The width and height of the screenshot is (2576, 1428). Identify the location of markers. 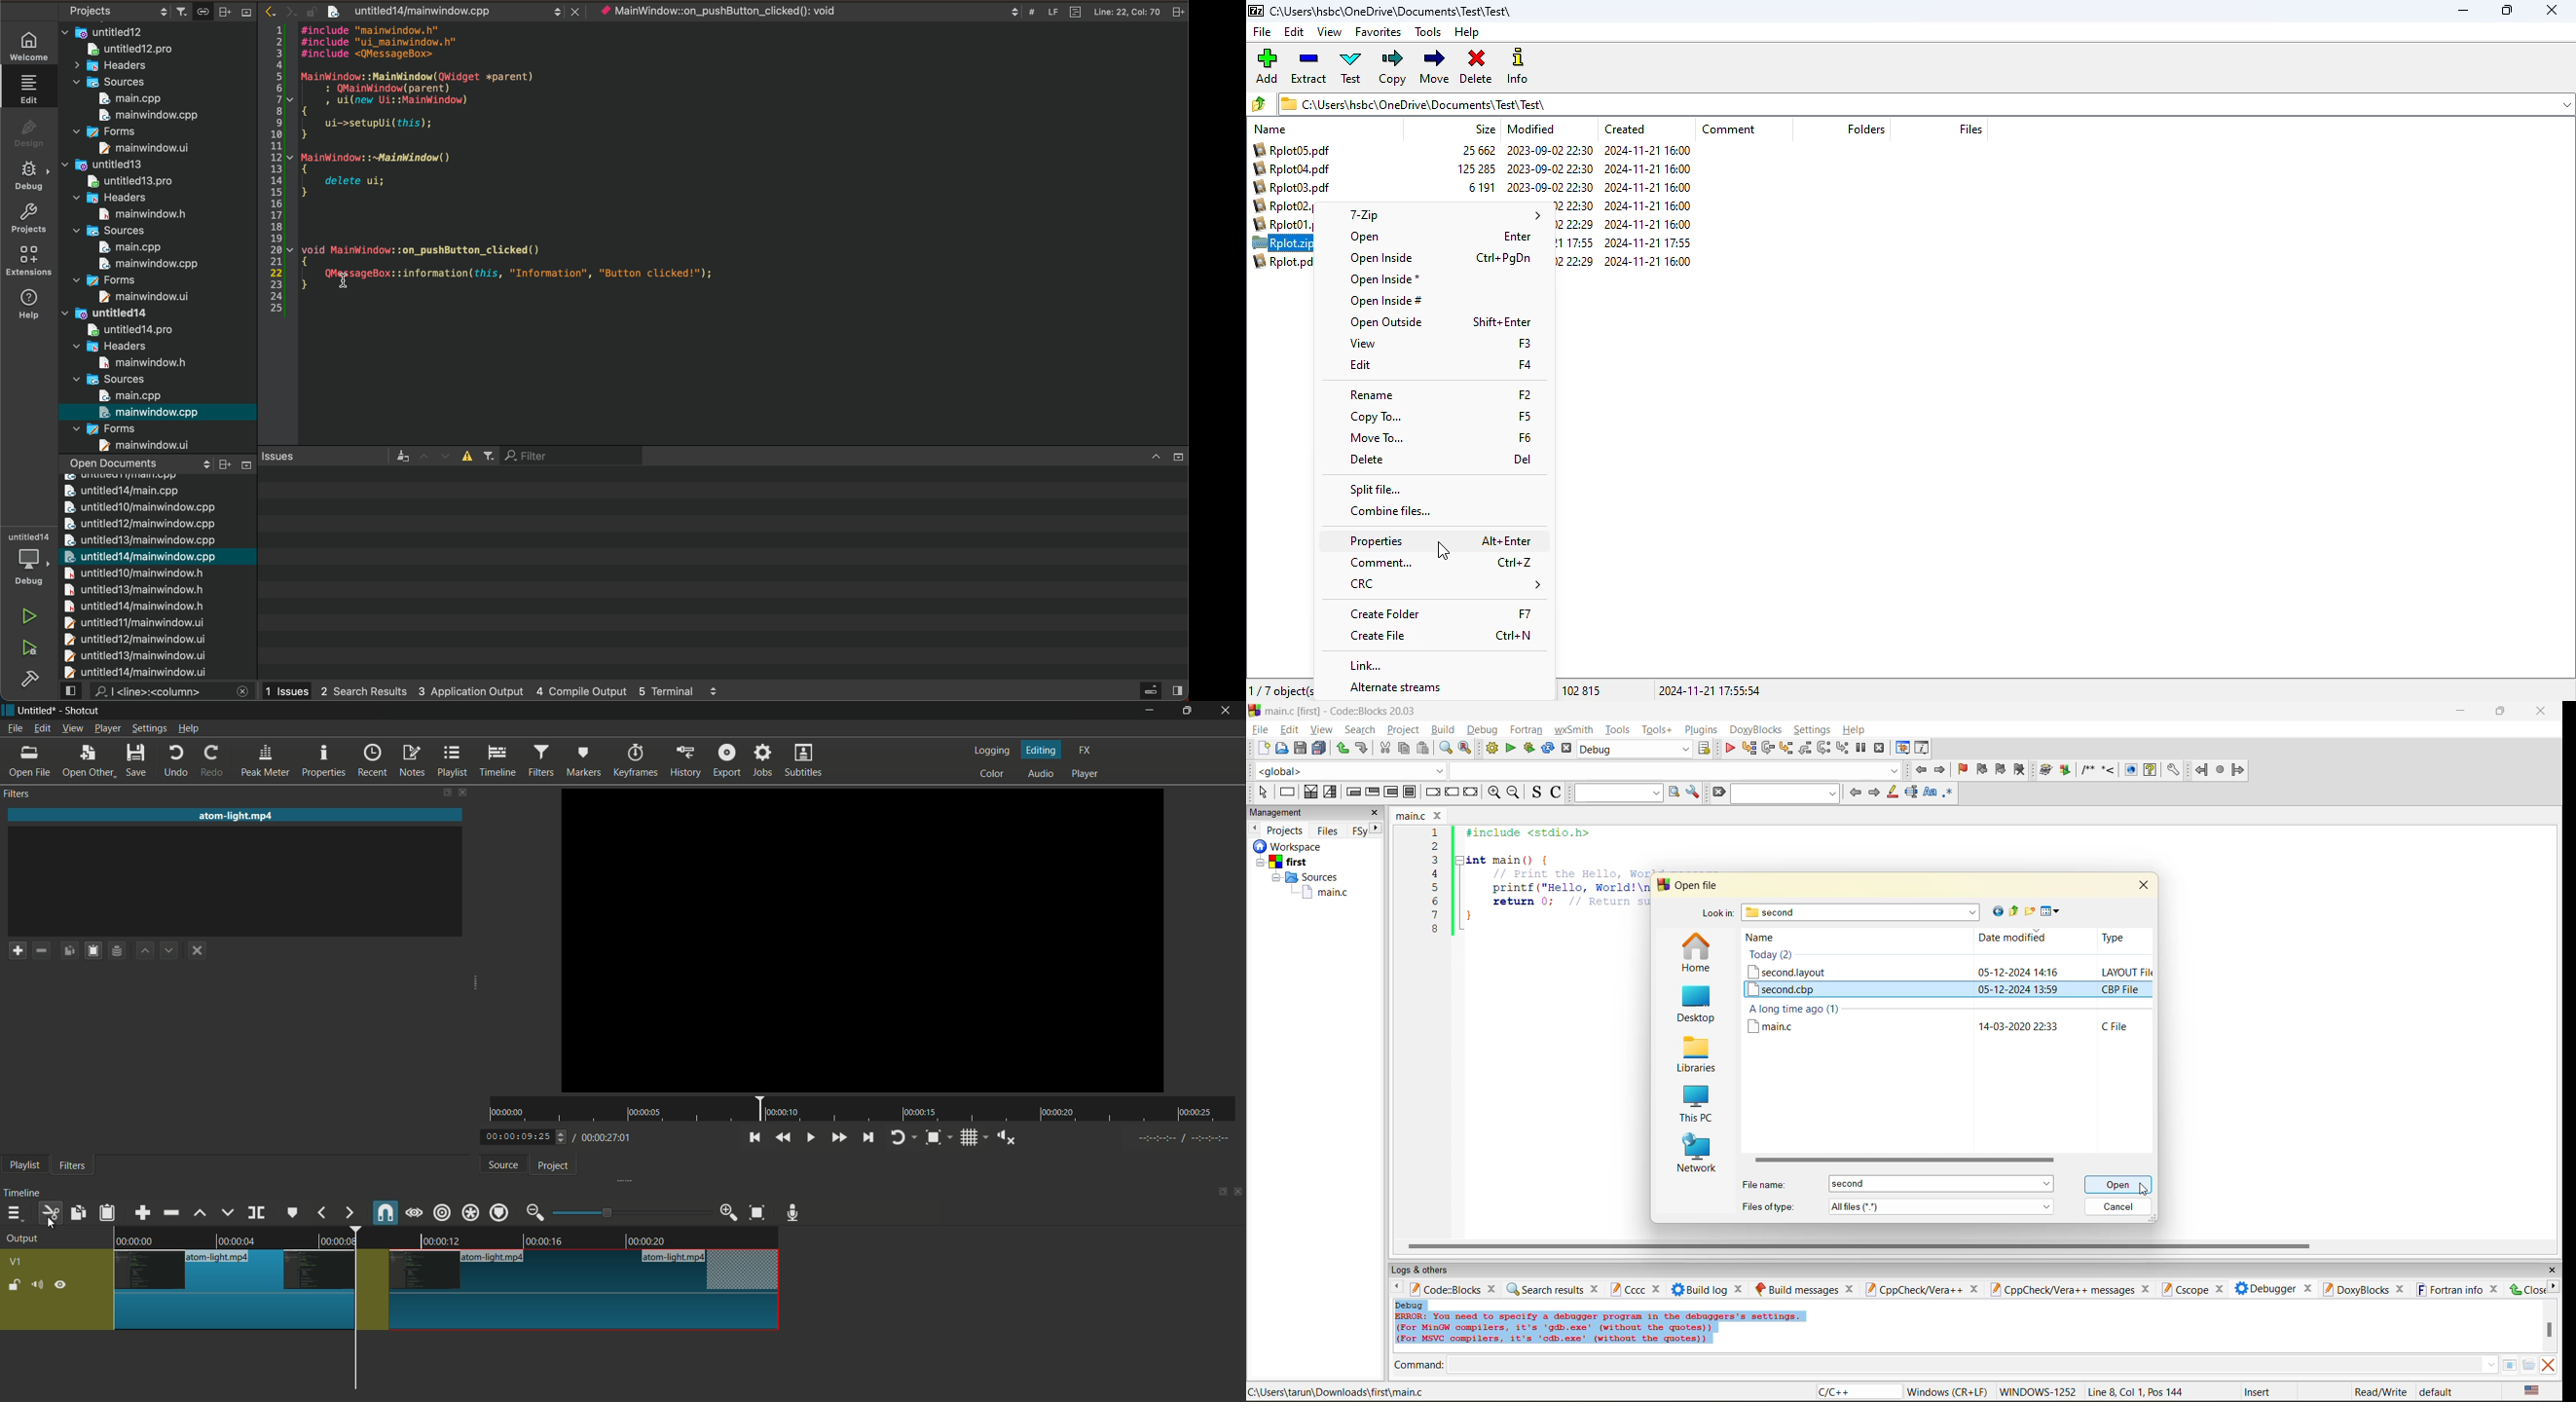
(583, 761).